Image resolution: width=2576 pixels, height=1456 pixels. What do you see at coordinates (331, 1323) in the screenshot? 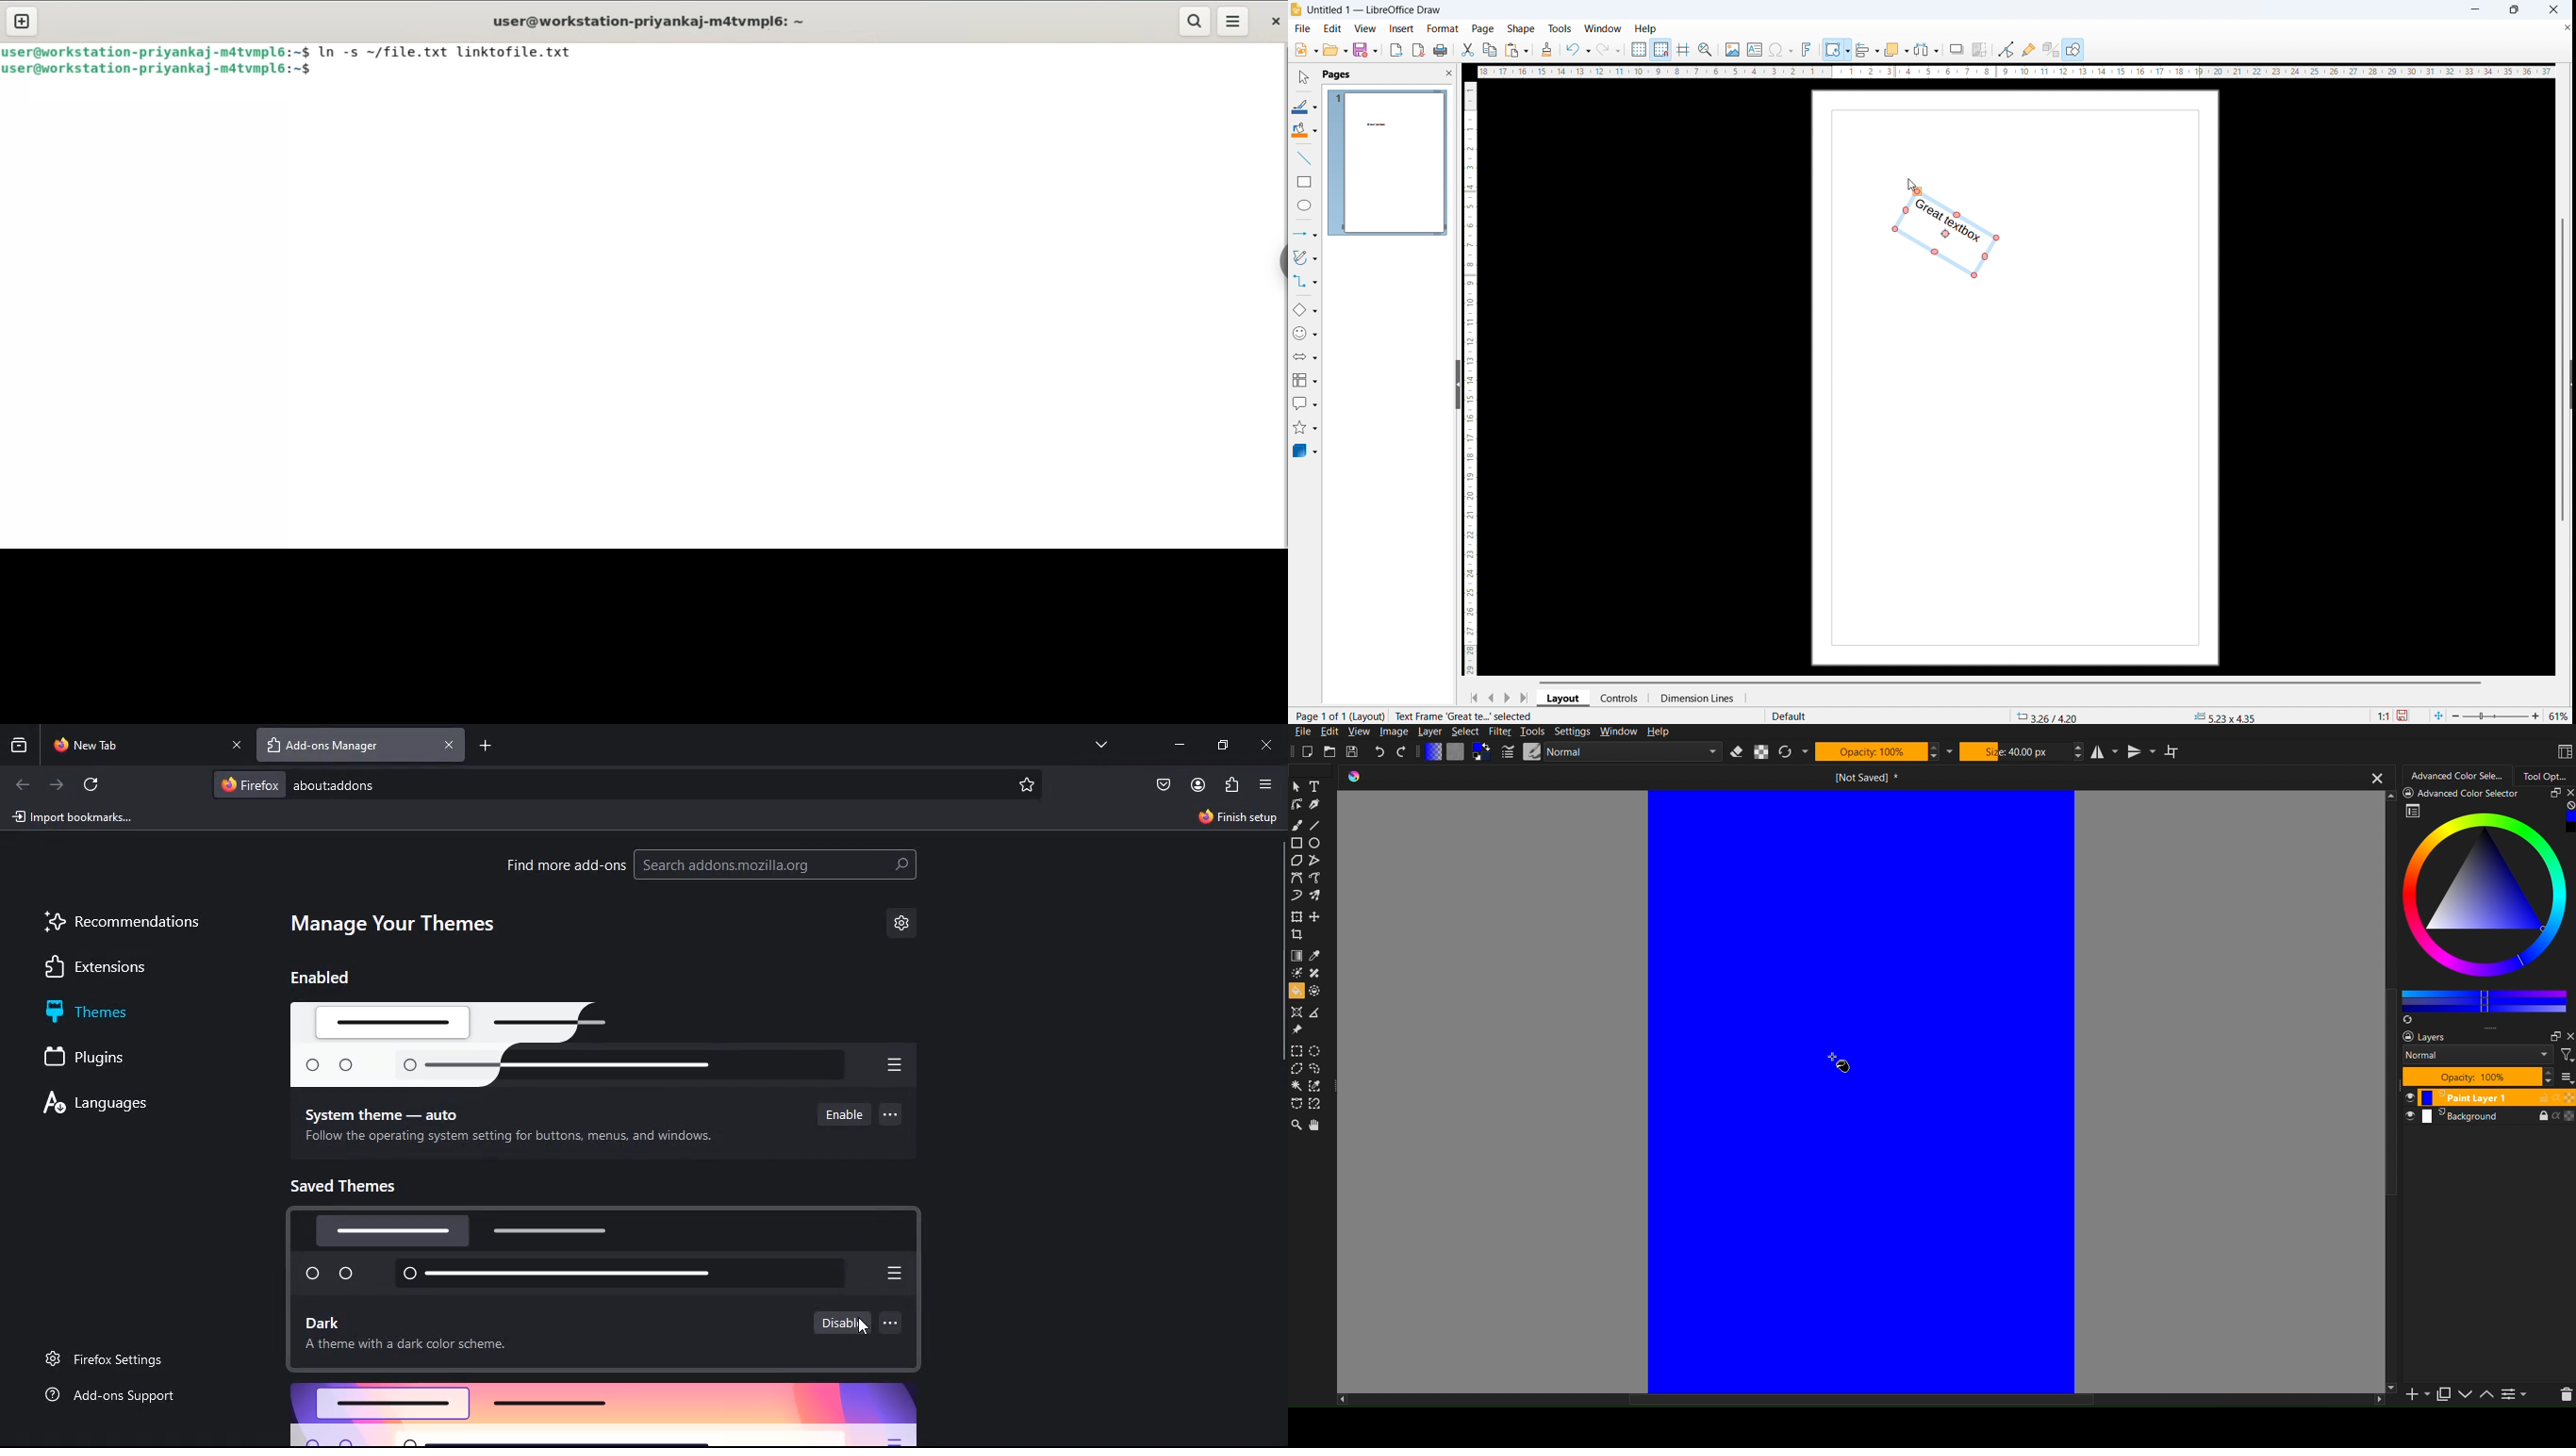
I see `dark` at bounding box center [331, 1323].